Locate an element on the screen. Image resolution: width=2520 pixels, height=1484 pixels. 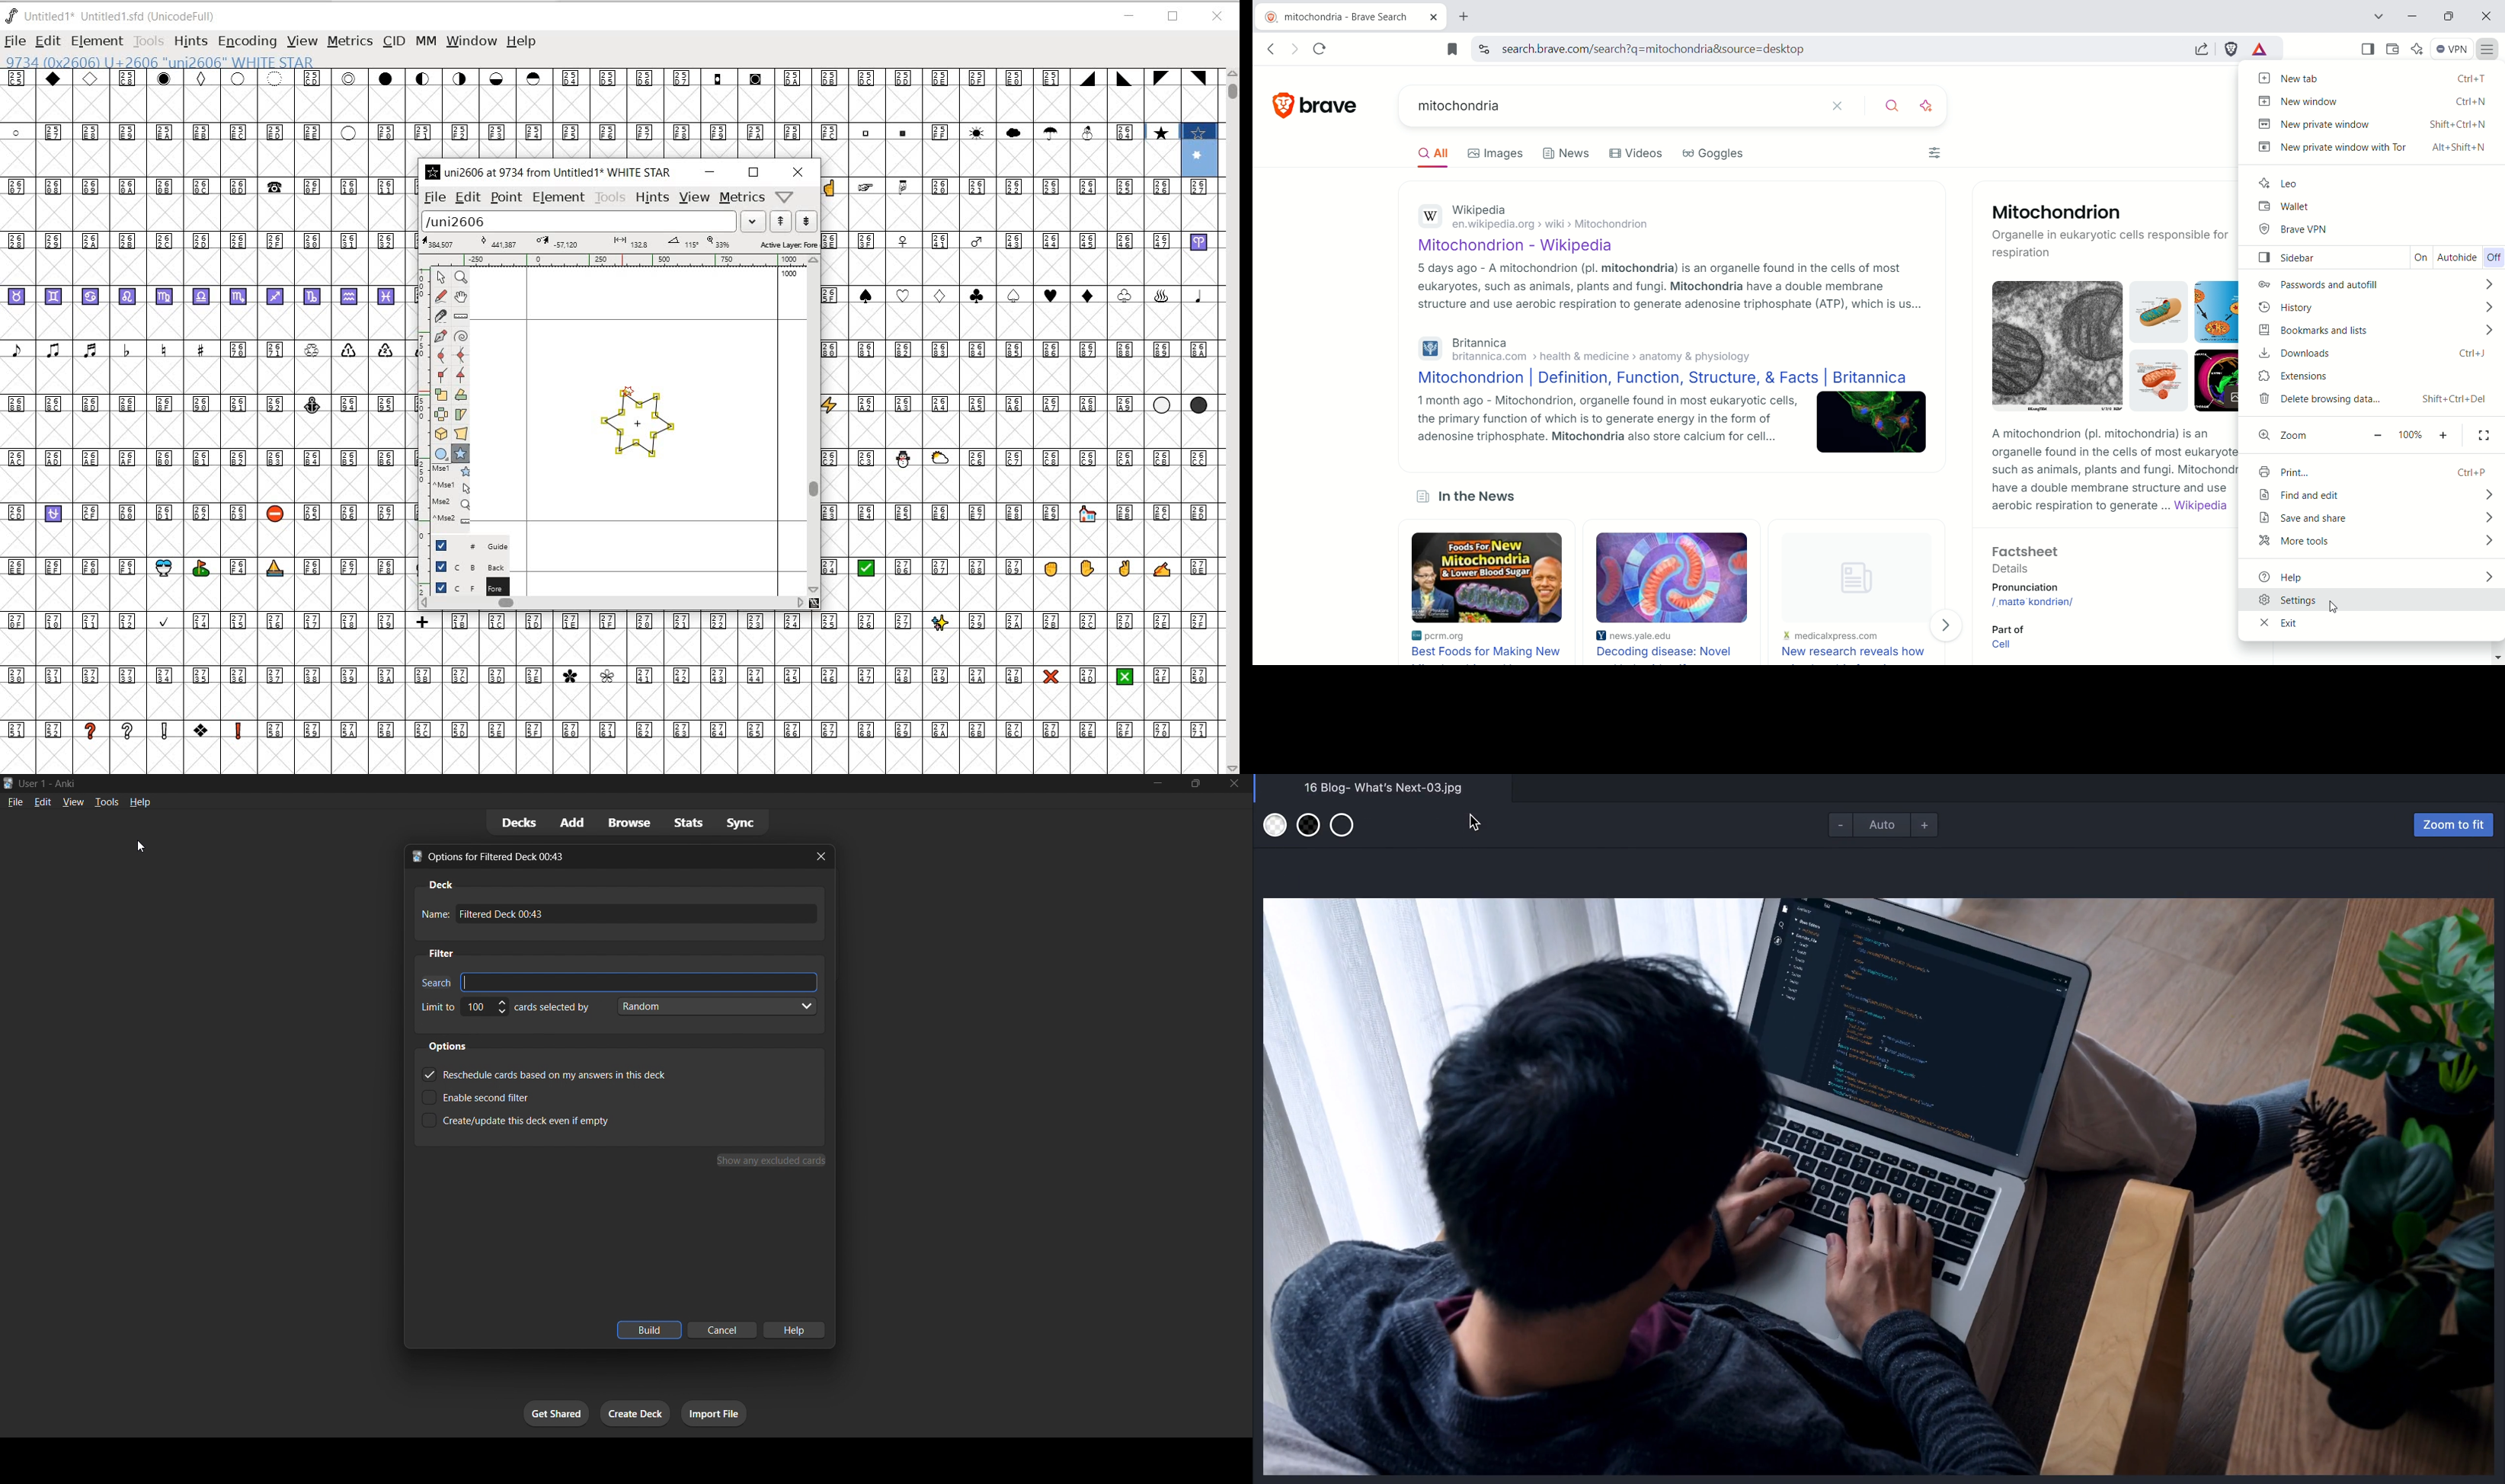
empty box is located at coordinates (641, 981).